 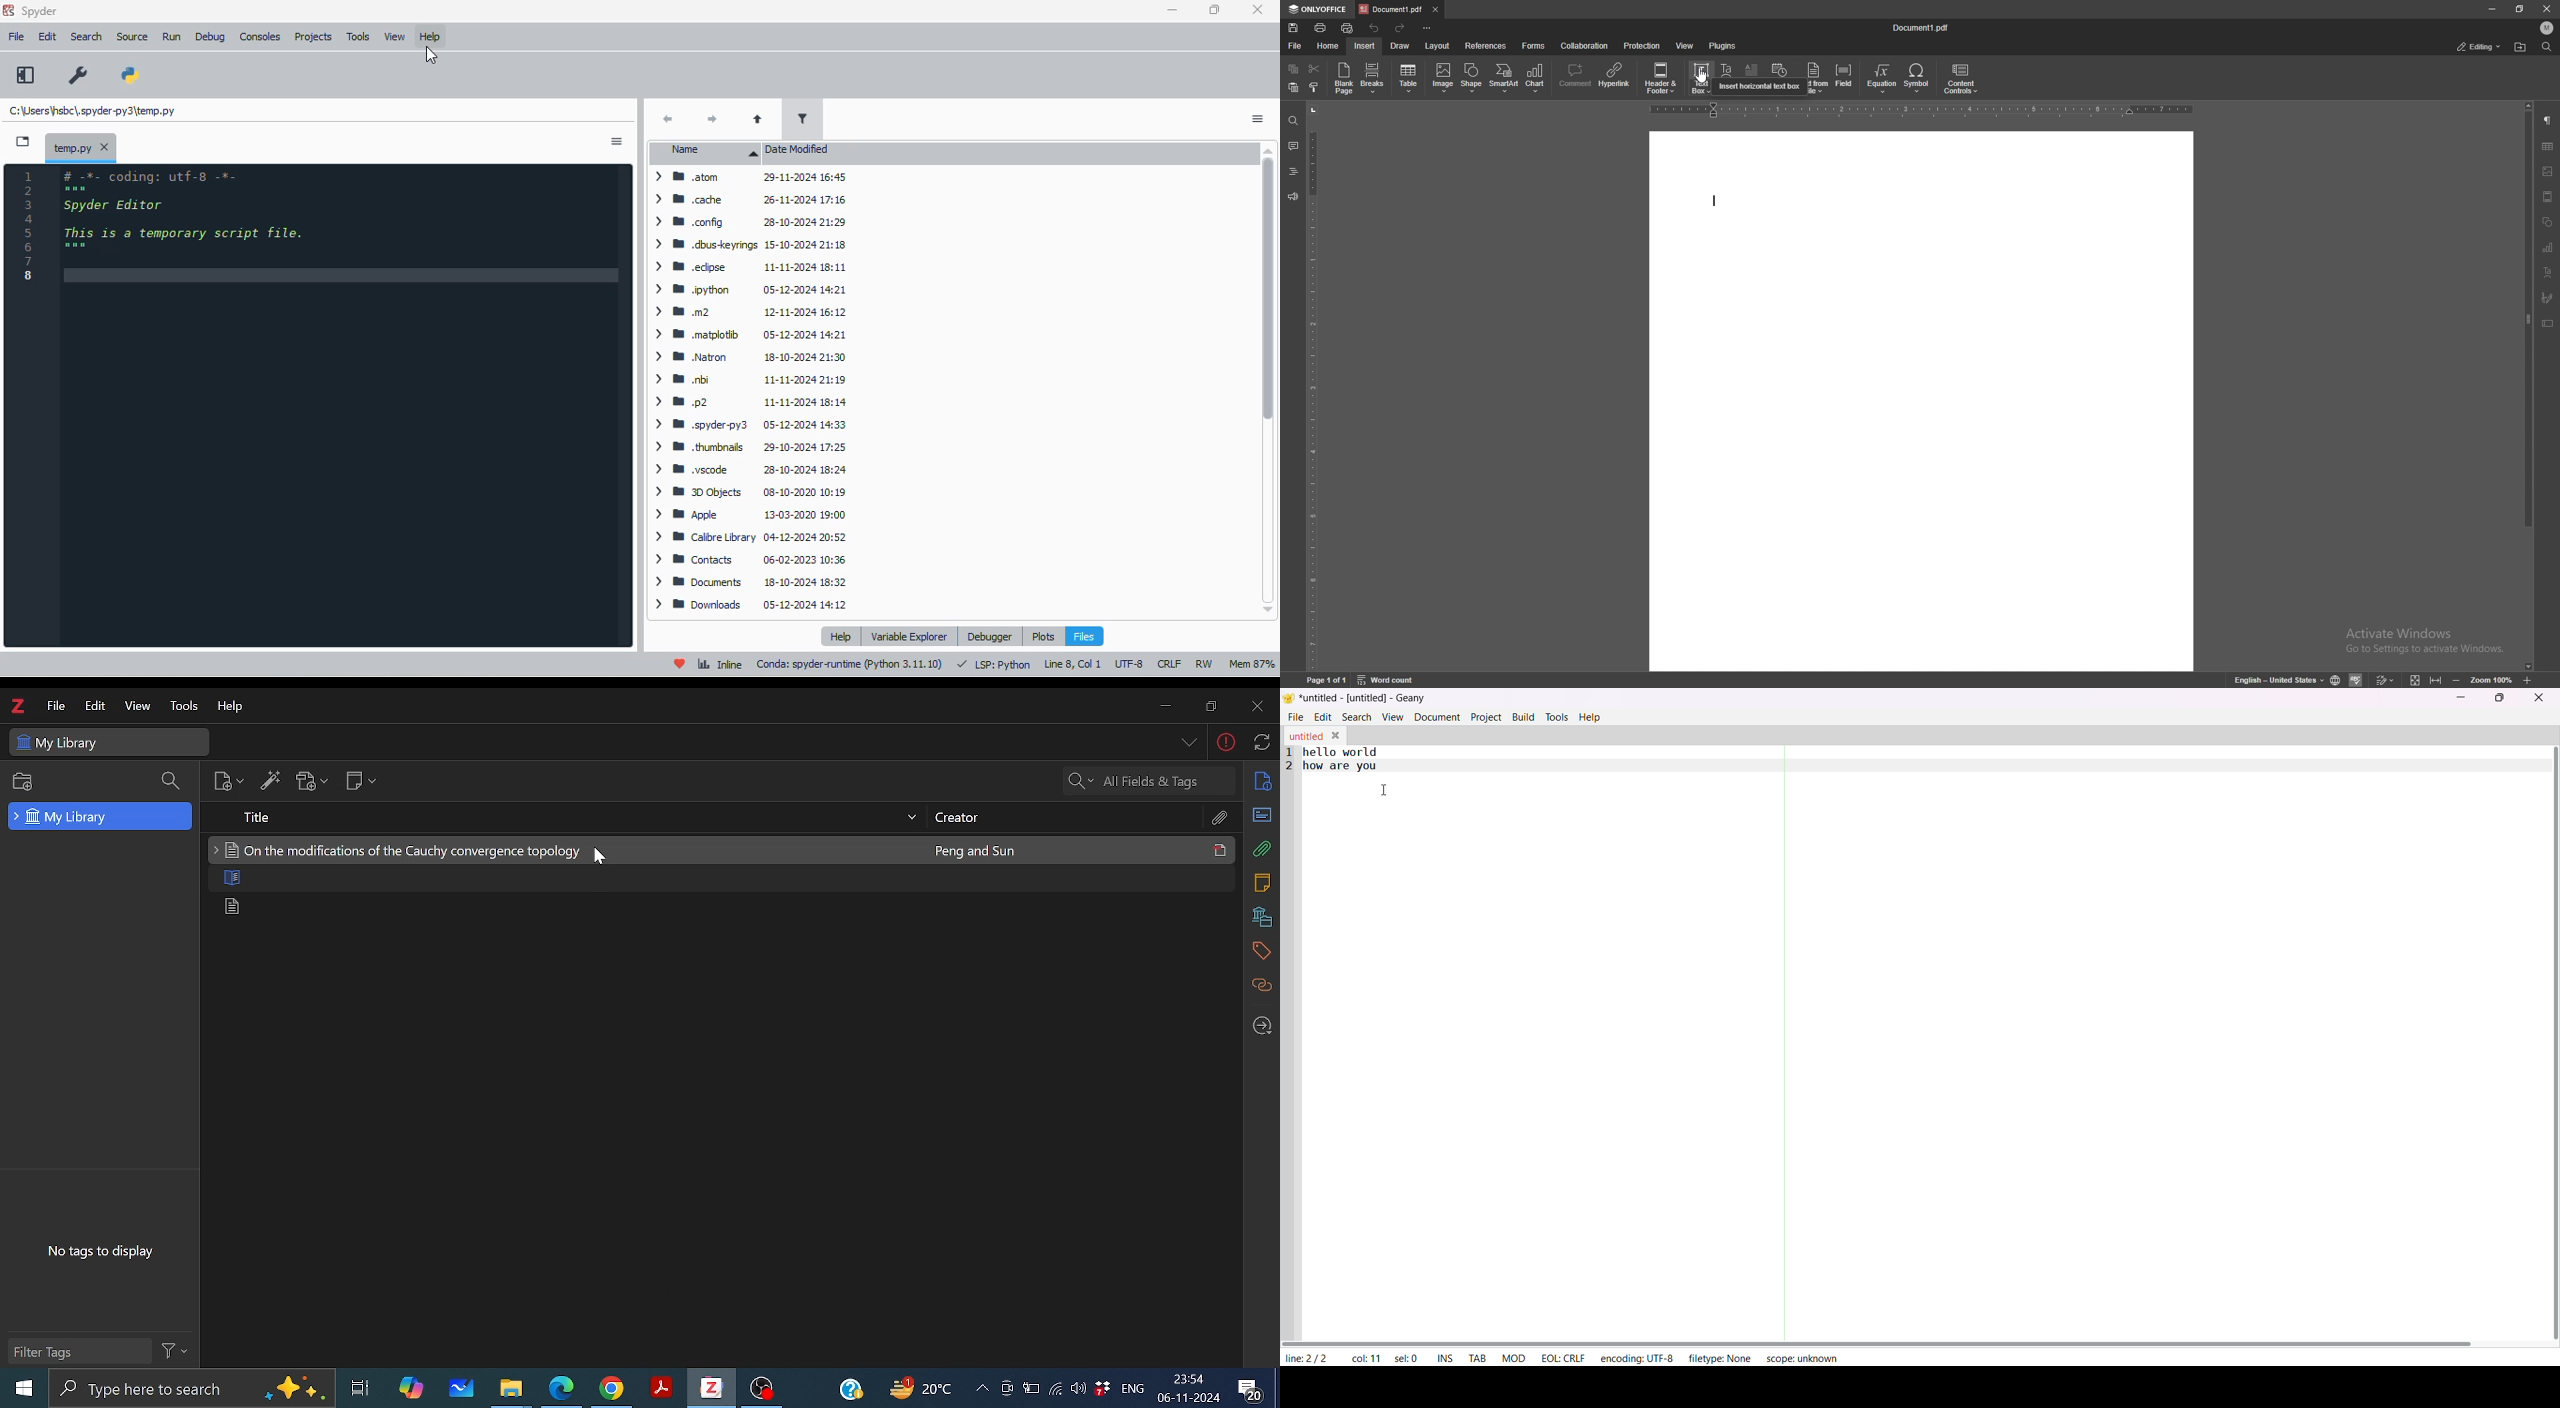 I want to click on Serach, so click(x=1150, y=779).